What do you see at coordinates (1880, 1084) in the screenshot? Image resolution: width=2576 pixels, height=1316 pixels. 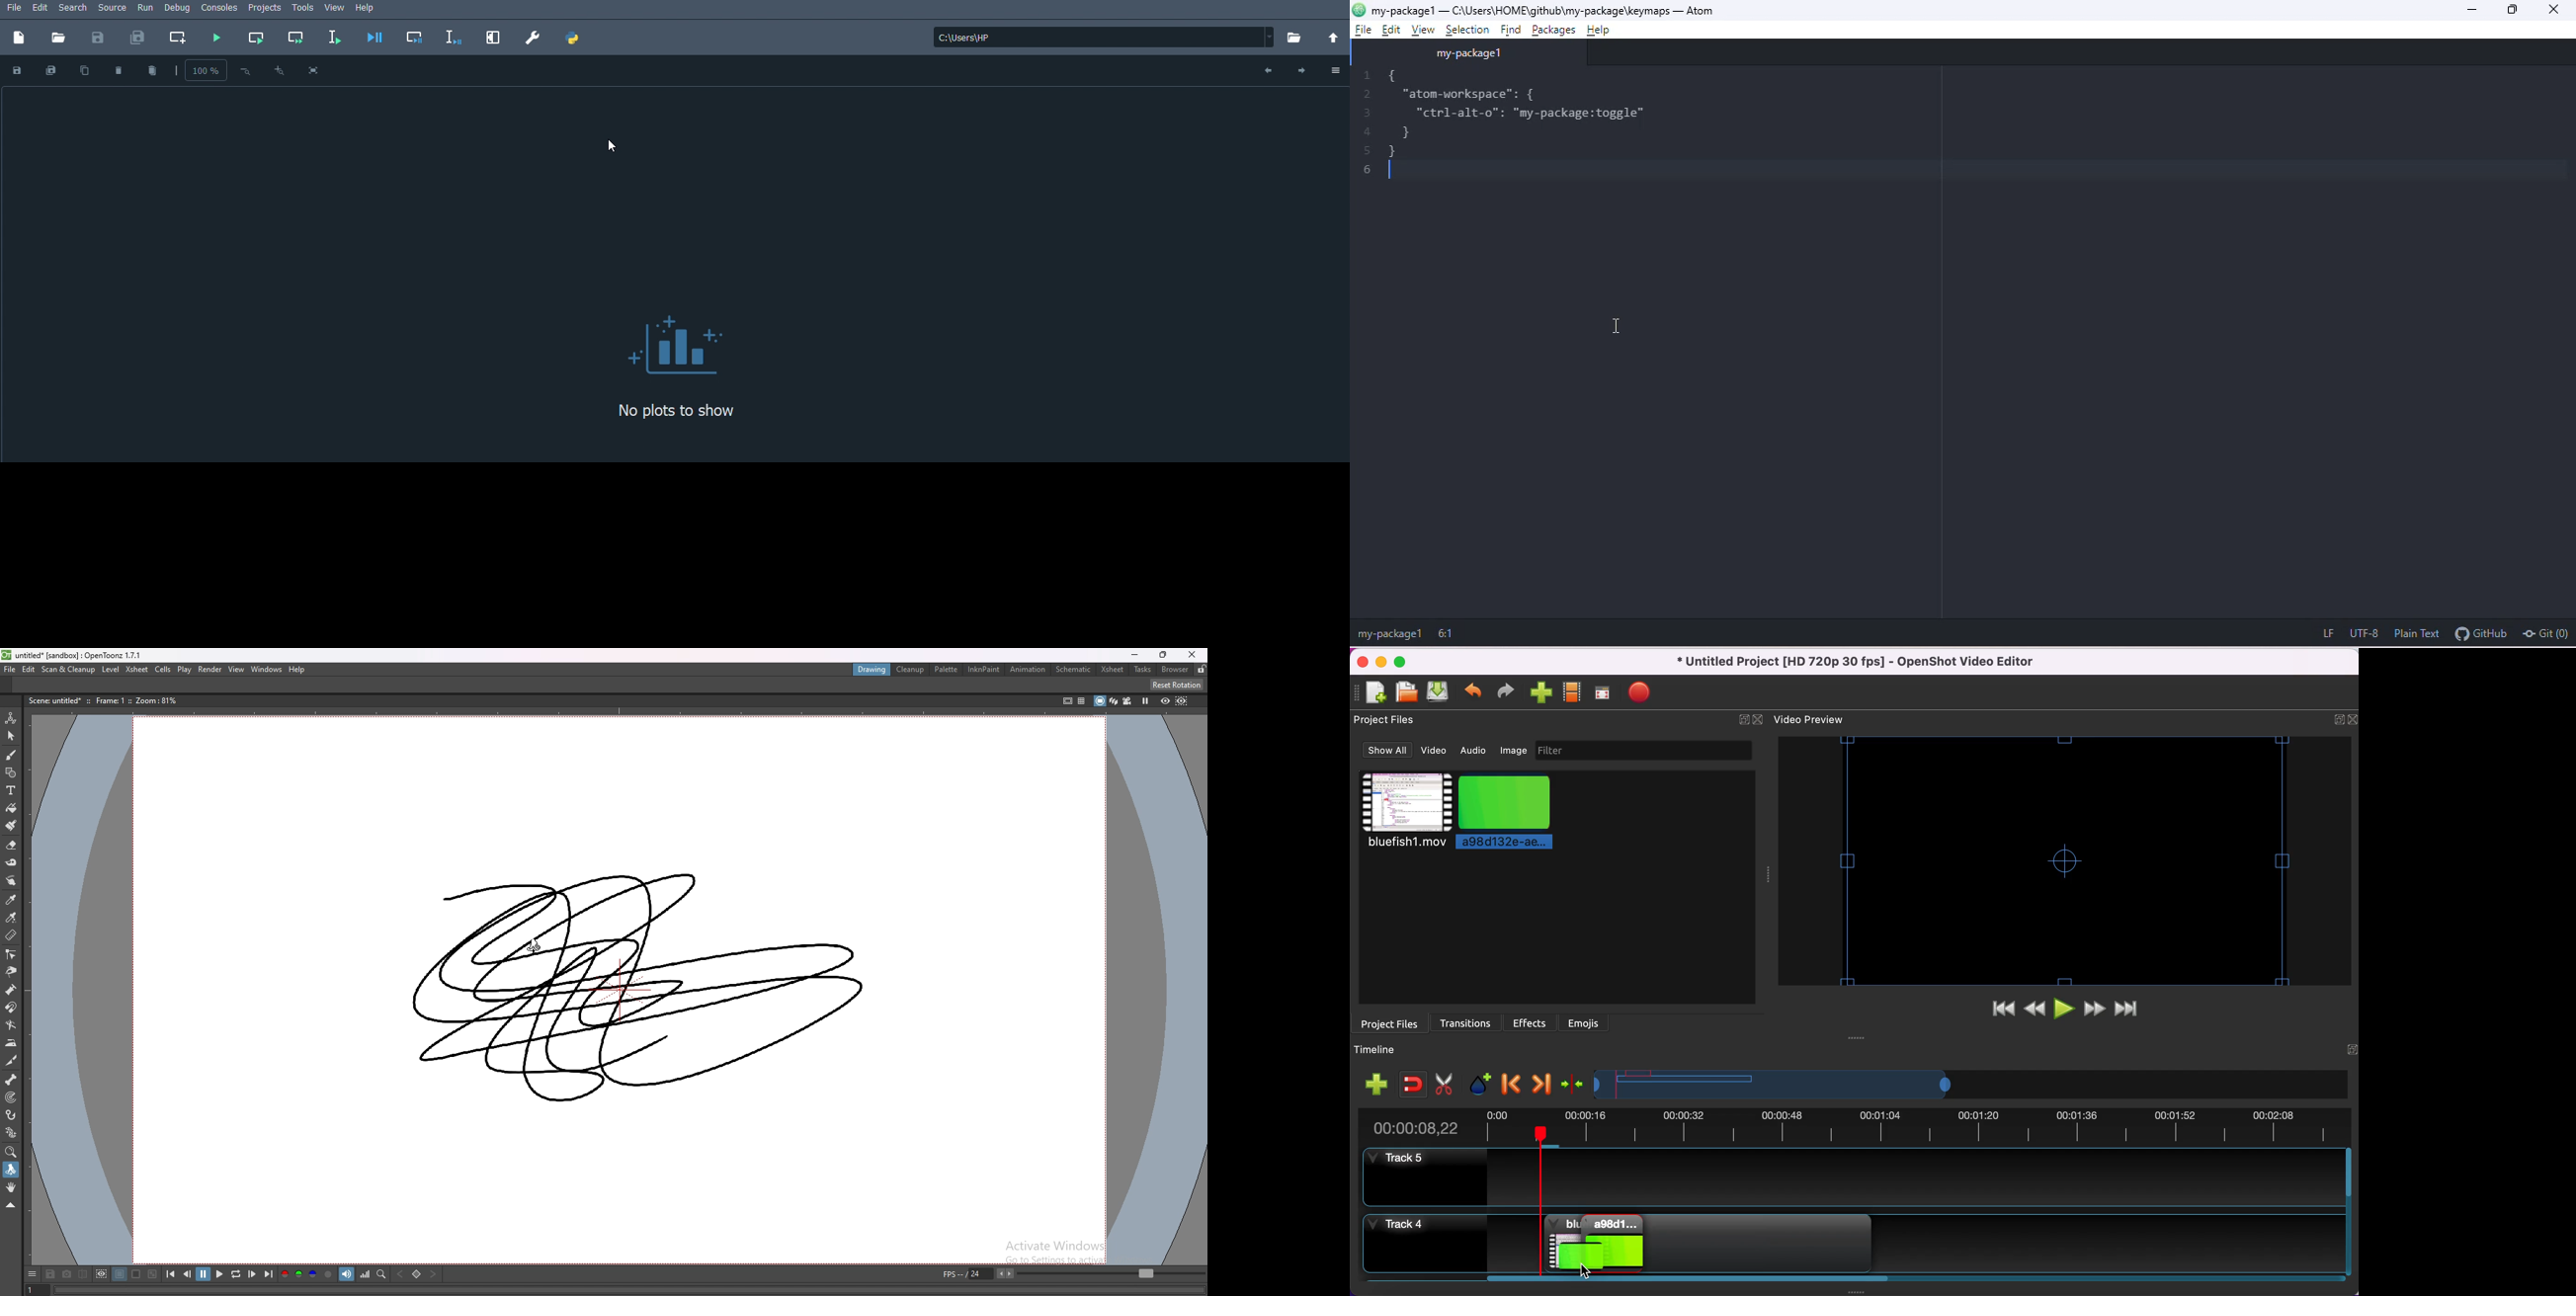 I see `timeline` at bounding box center [1880, 1084].